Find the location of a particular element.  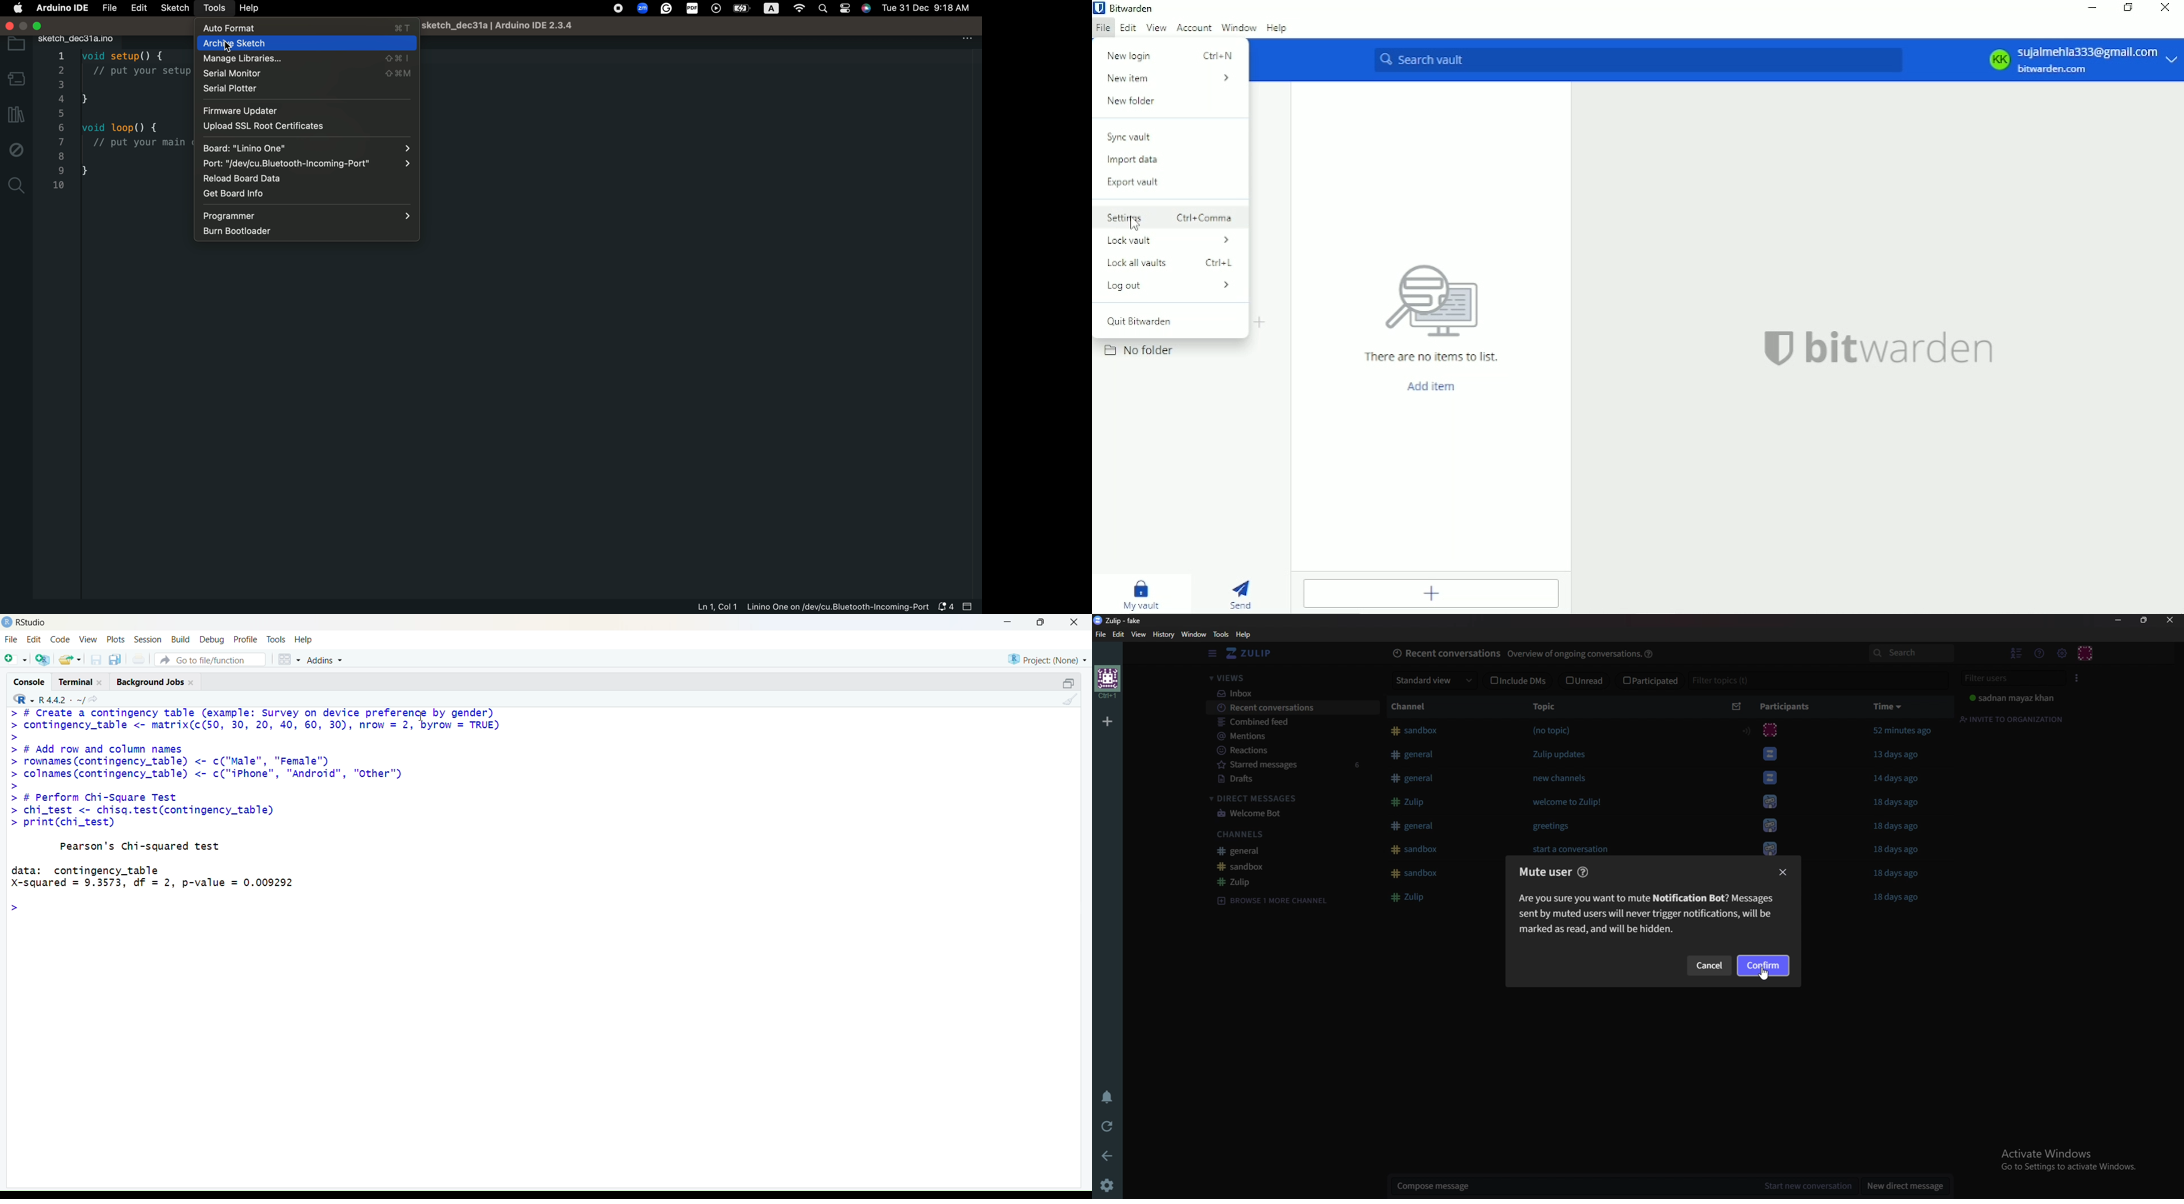

#sandbox is located at coordinates (1414, 850).